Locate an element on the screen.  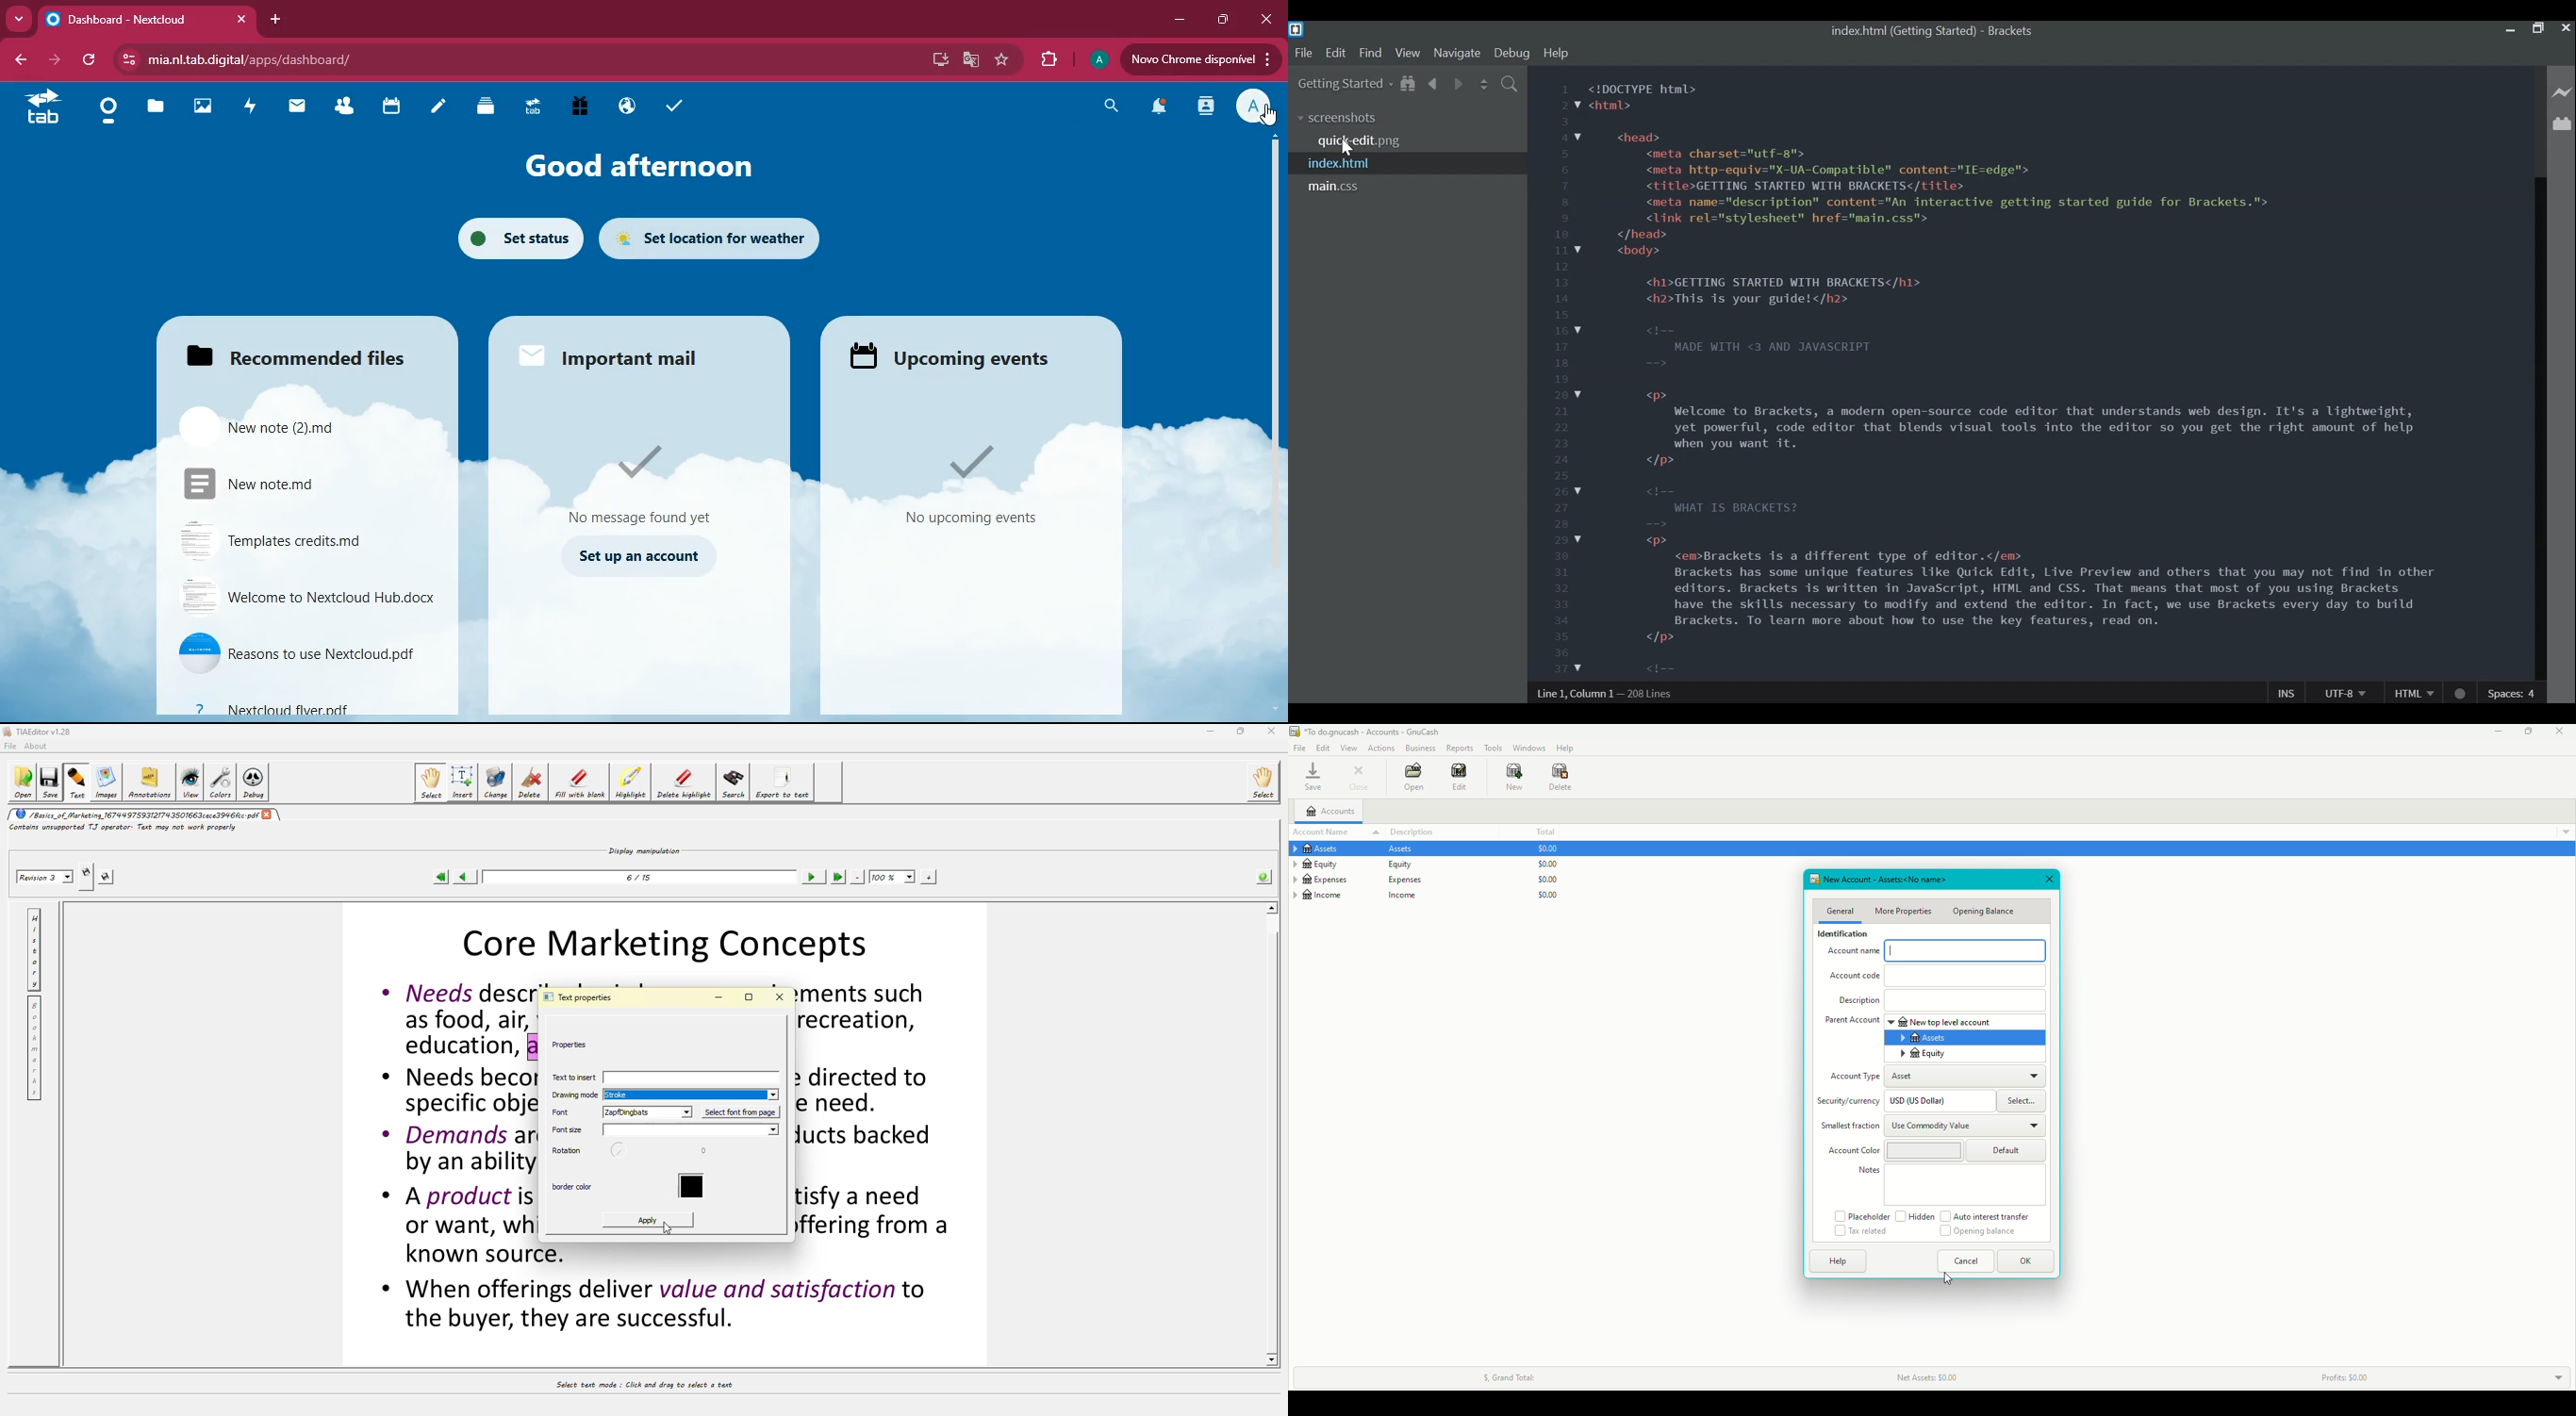
file is located at coordinates (308, 707).